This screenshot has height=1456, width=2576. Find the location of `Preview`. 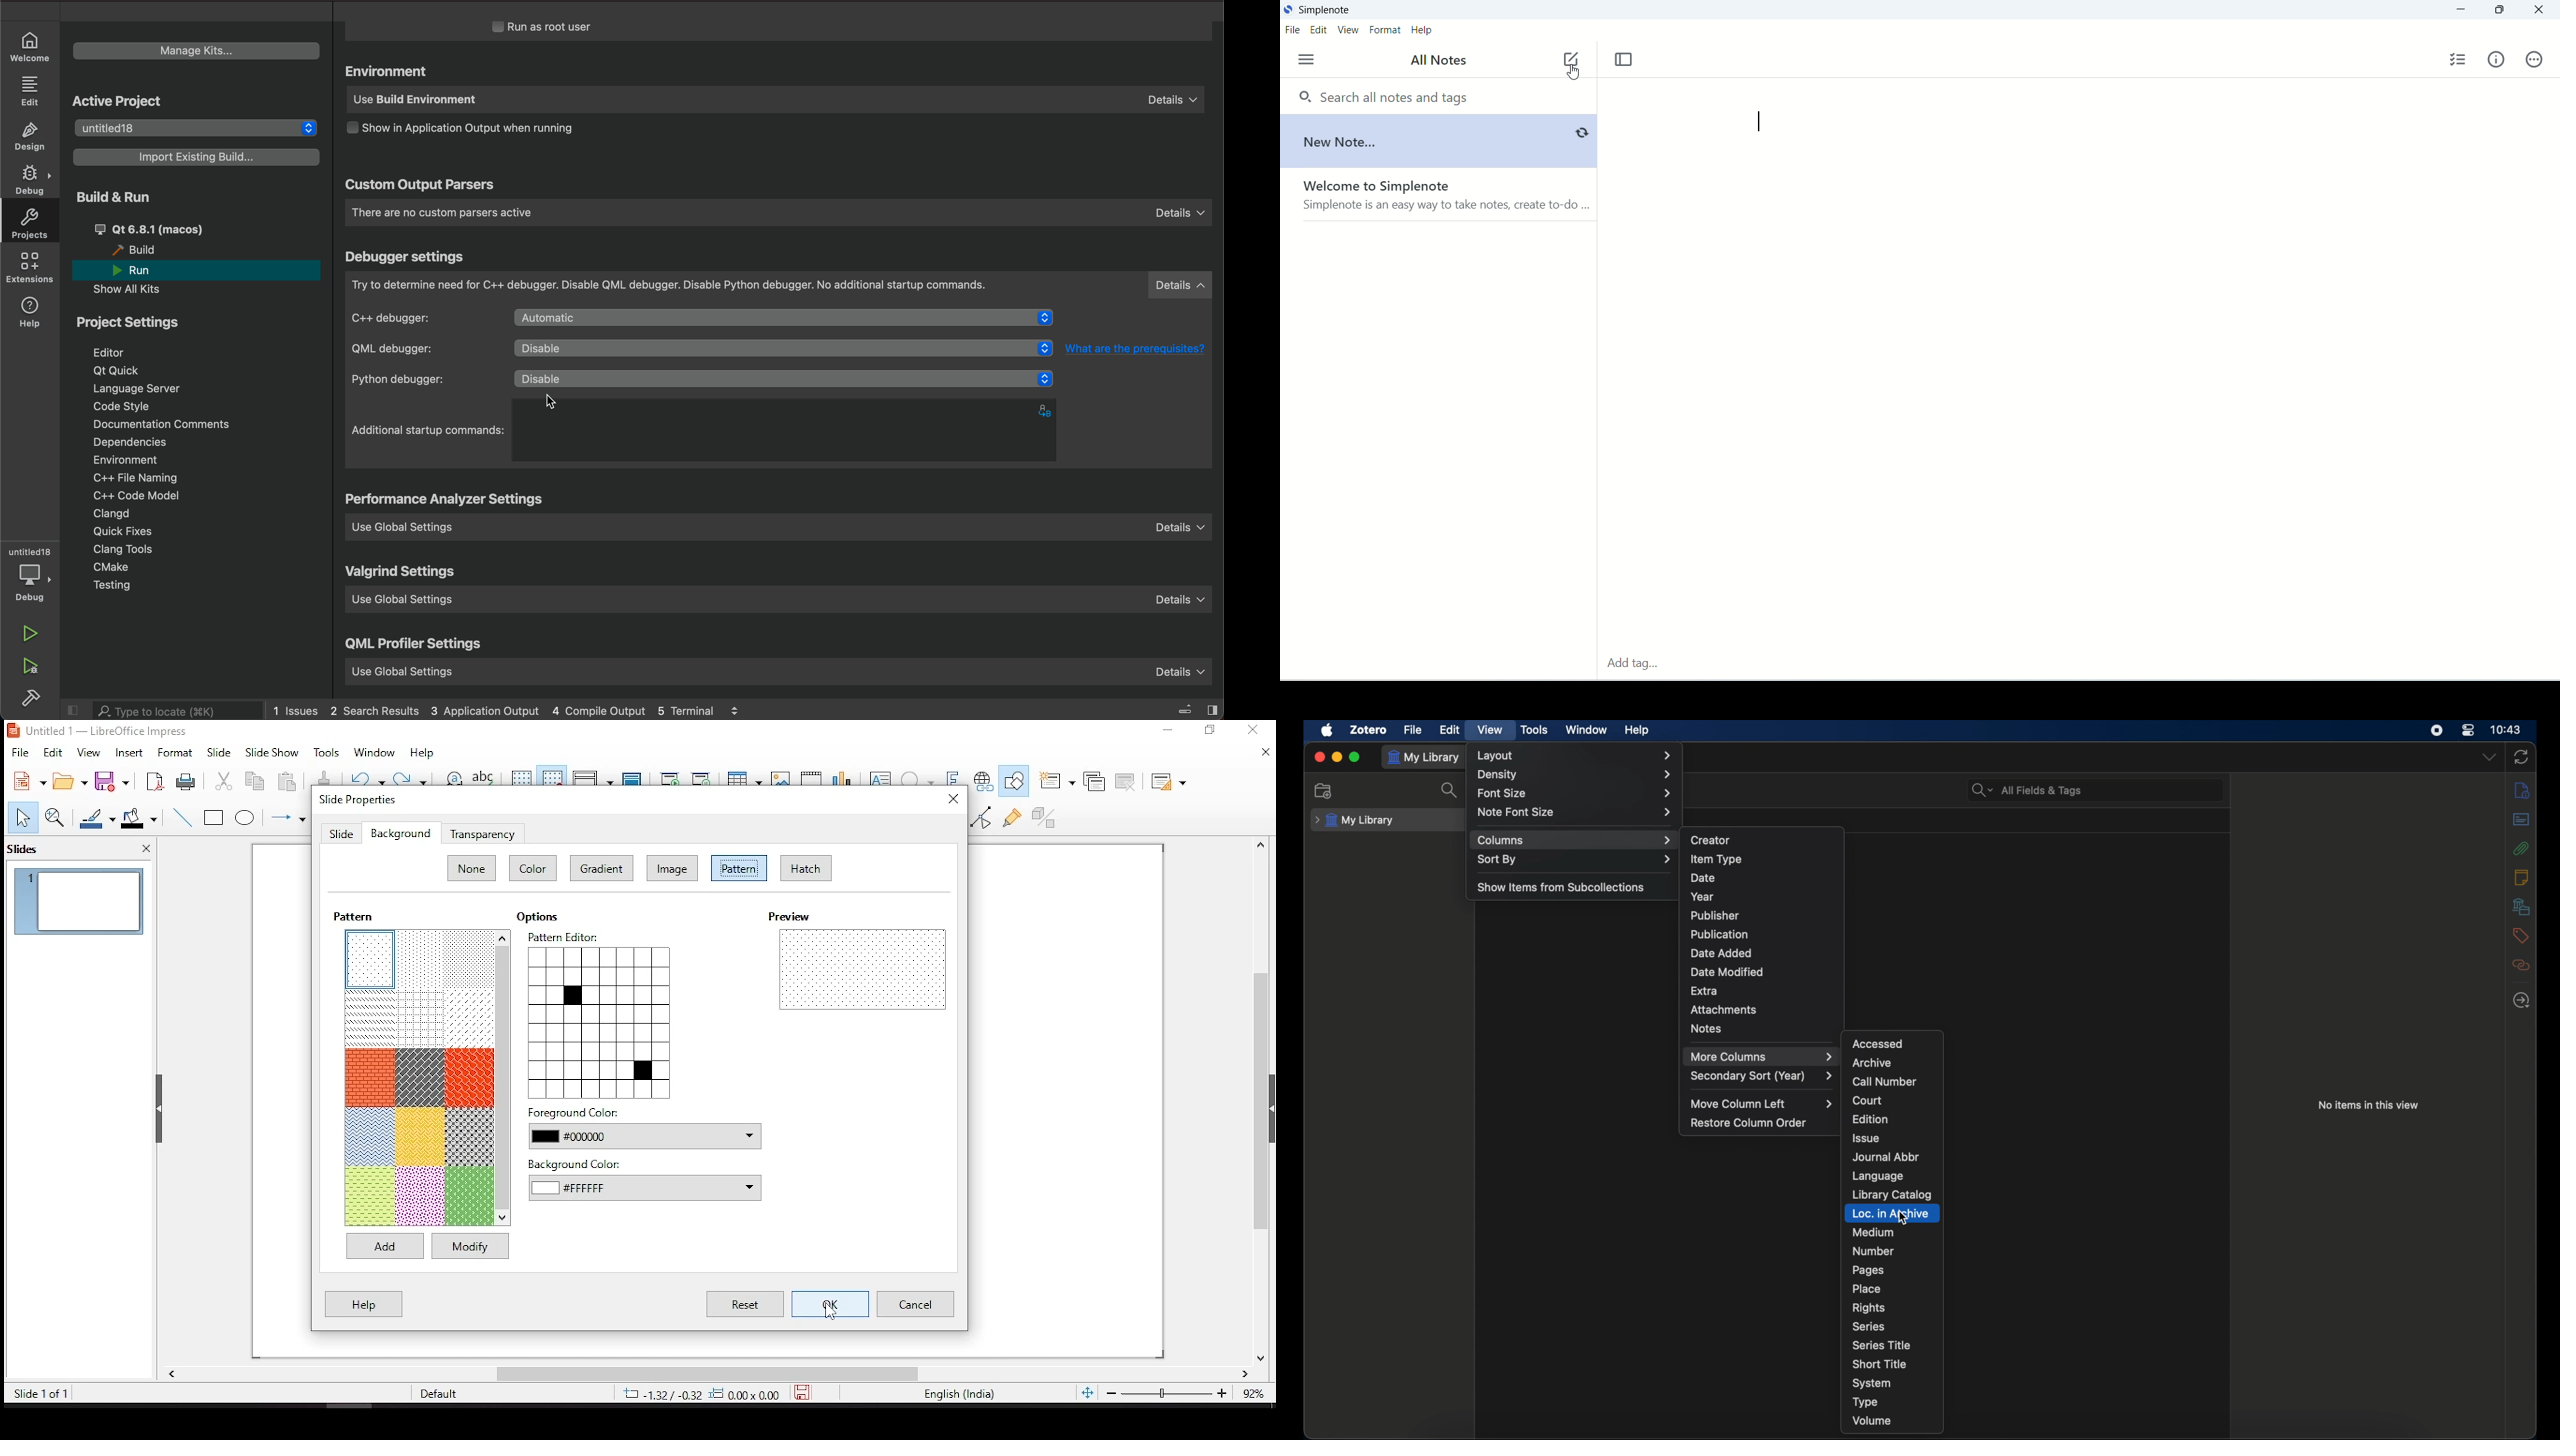

Preview is located at coordinates (795, 918).